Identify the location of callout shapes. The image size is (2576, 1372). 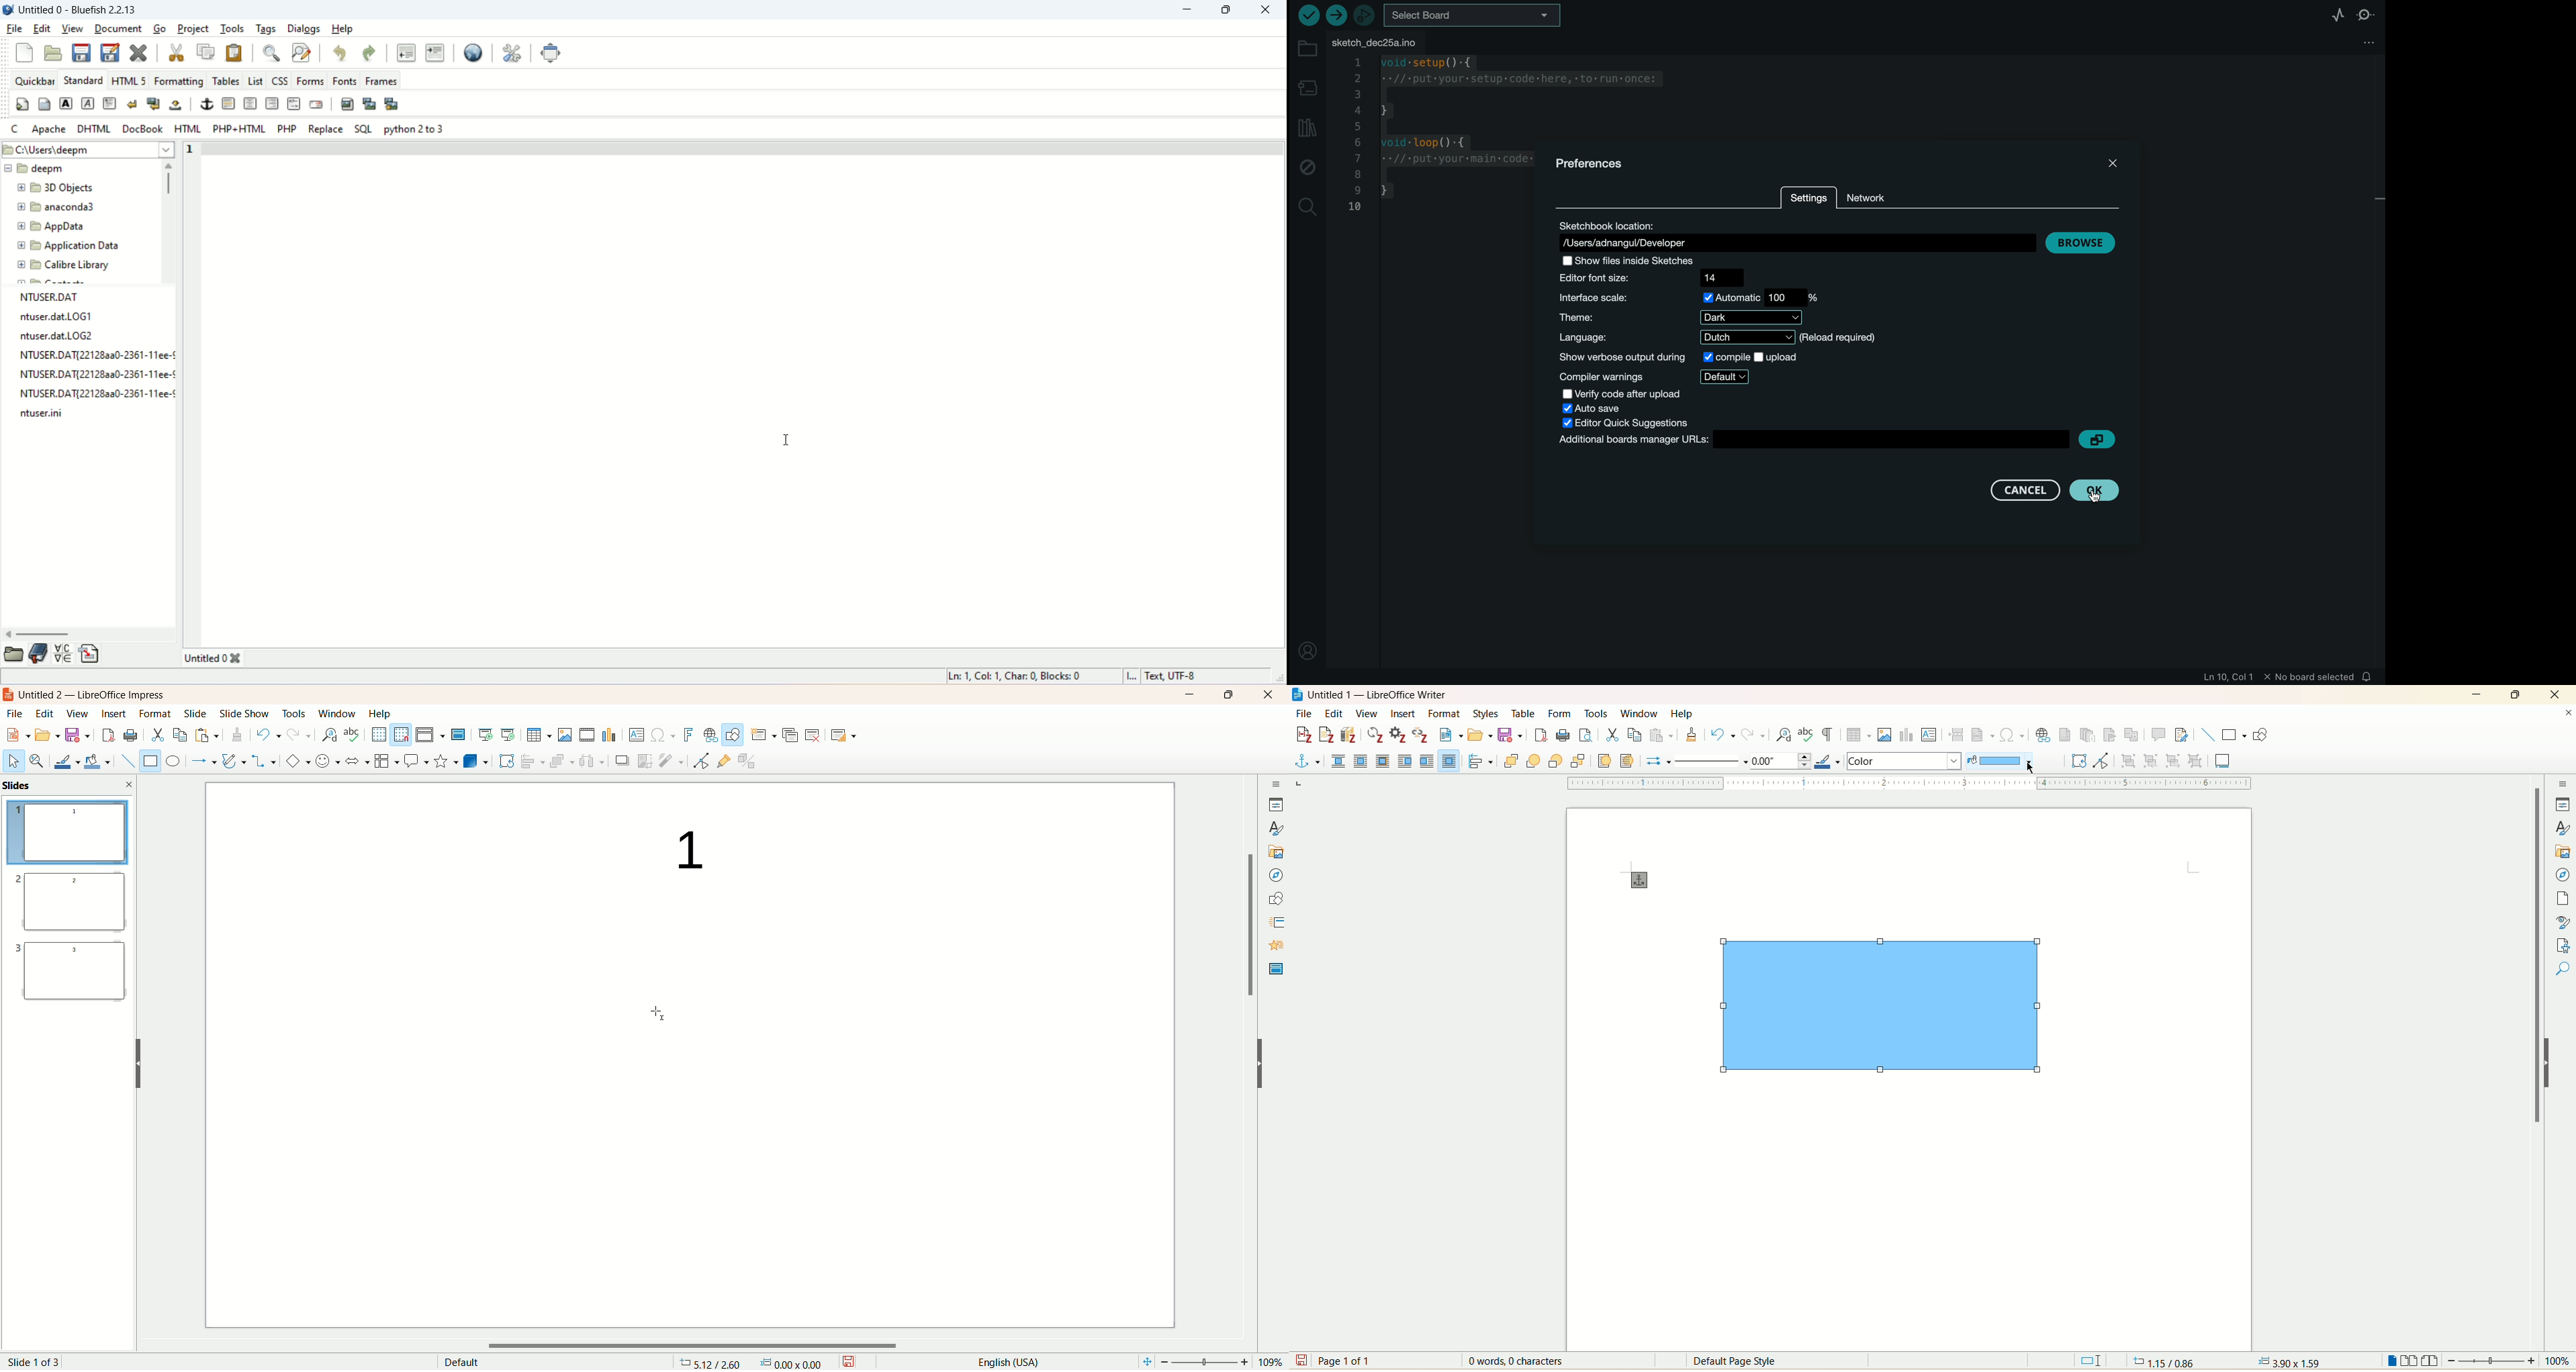
(414, 762).